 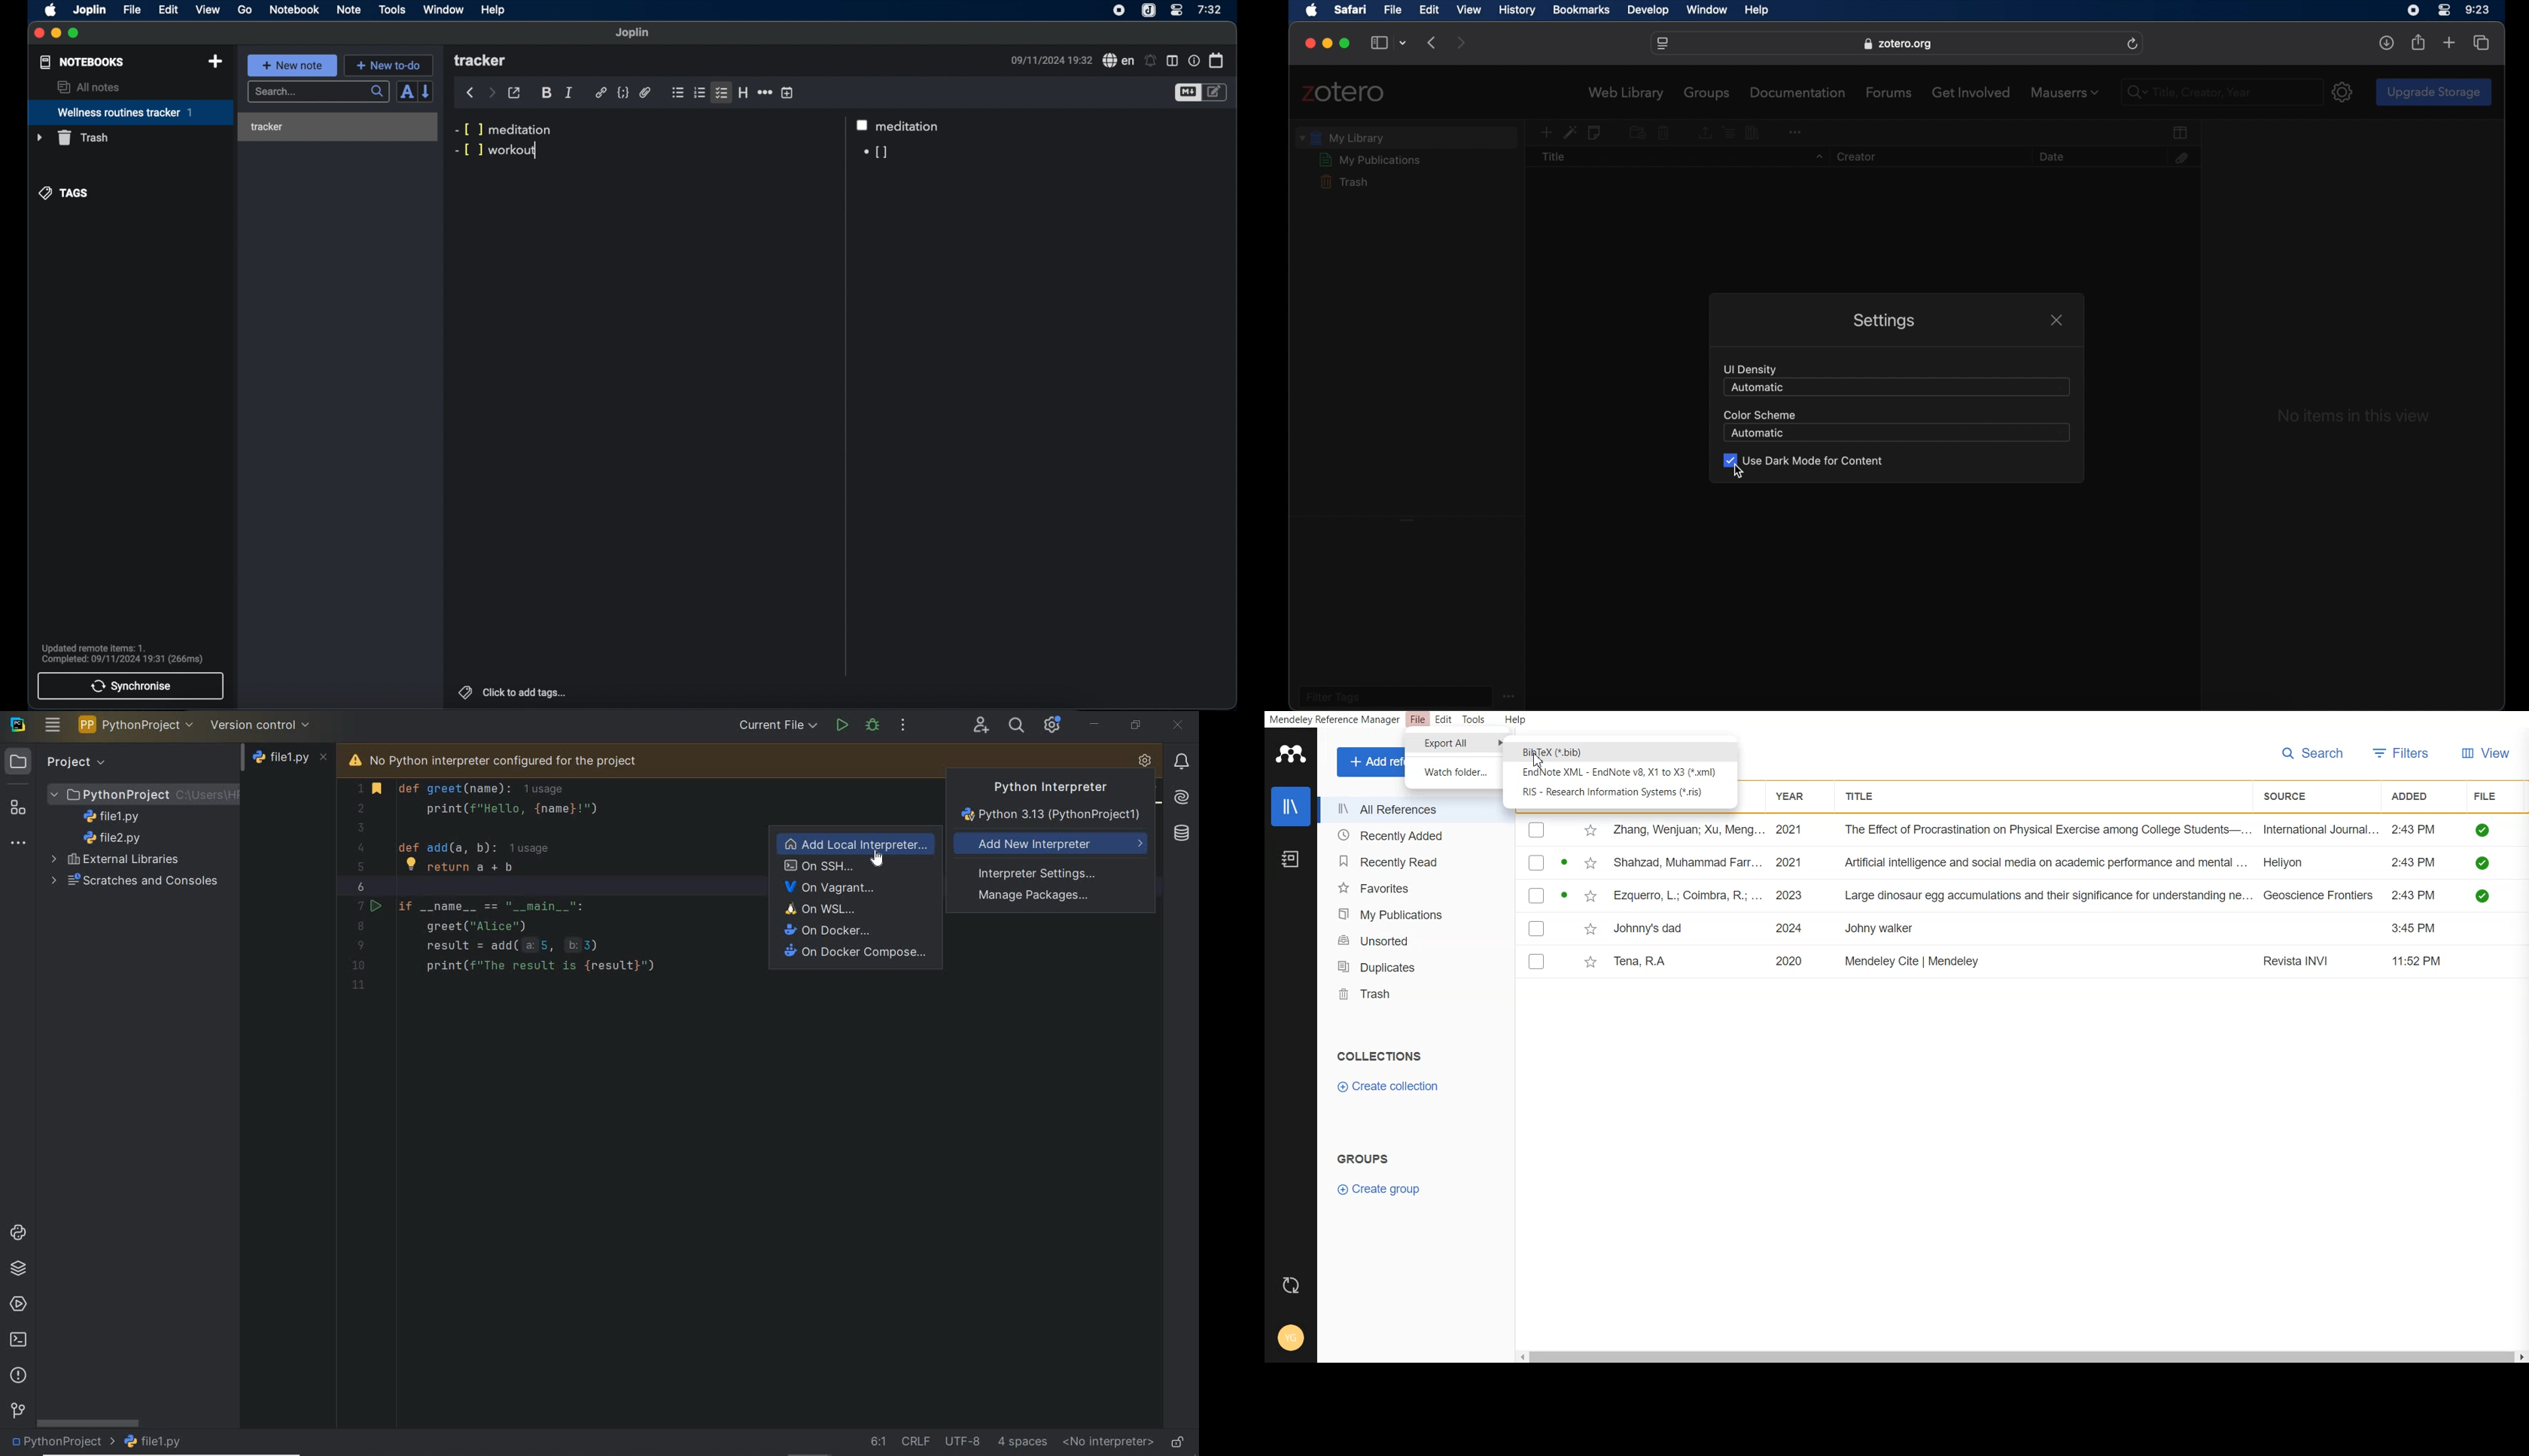 What do you see at coordinates (2417, 928) in the screenshot?
I see `3:45 PM` at bounding box center [2417, 928].